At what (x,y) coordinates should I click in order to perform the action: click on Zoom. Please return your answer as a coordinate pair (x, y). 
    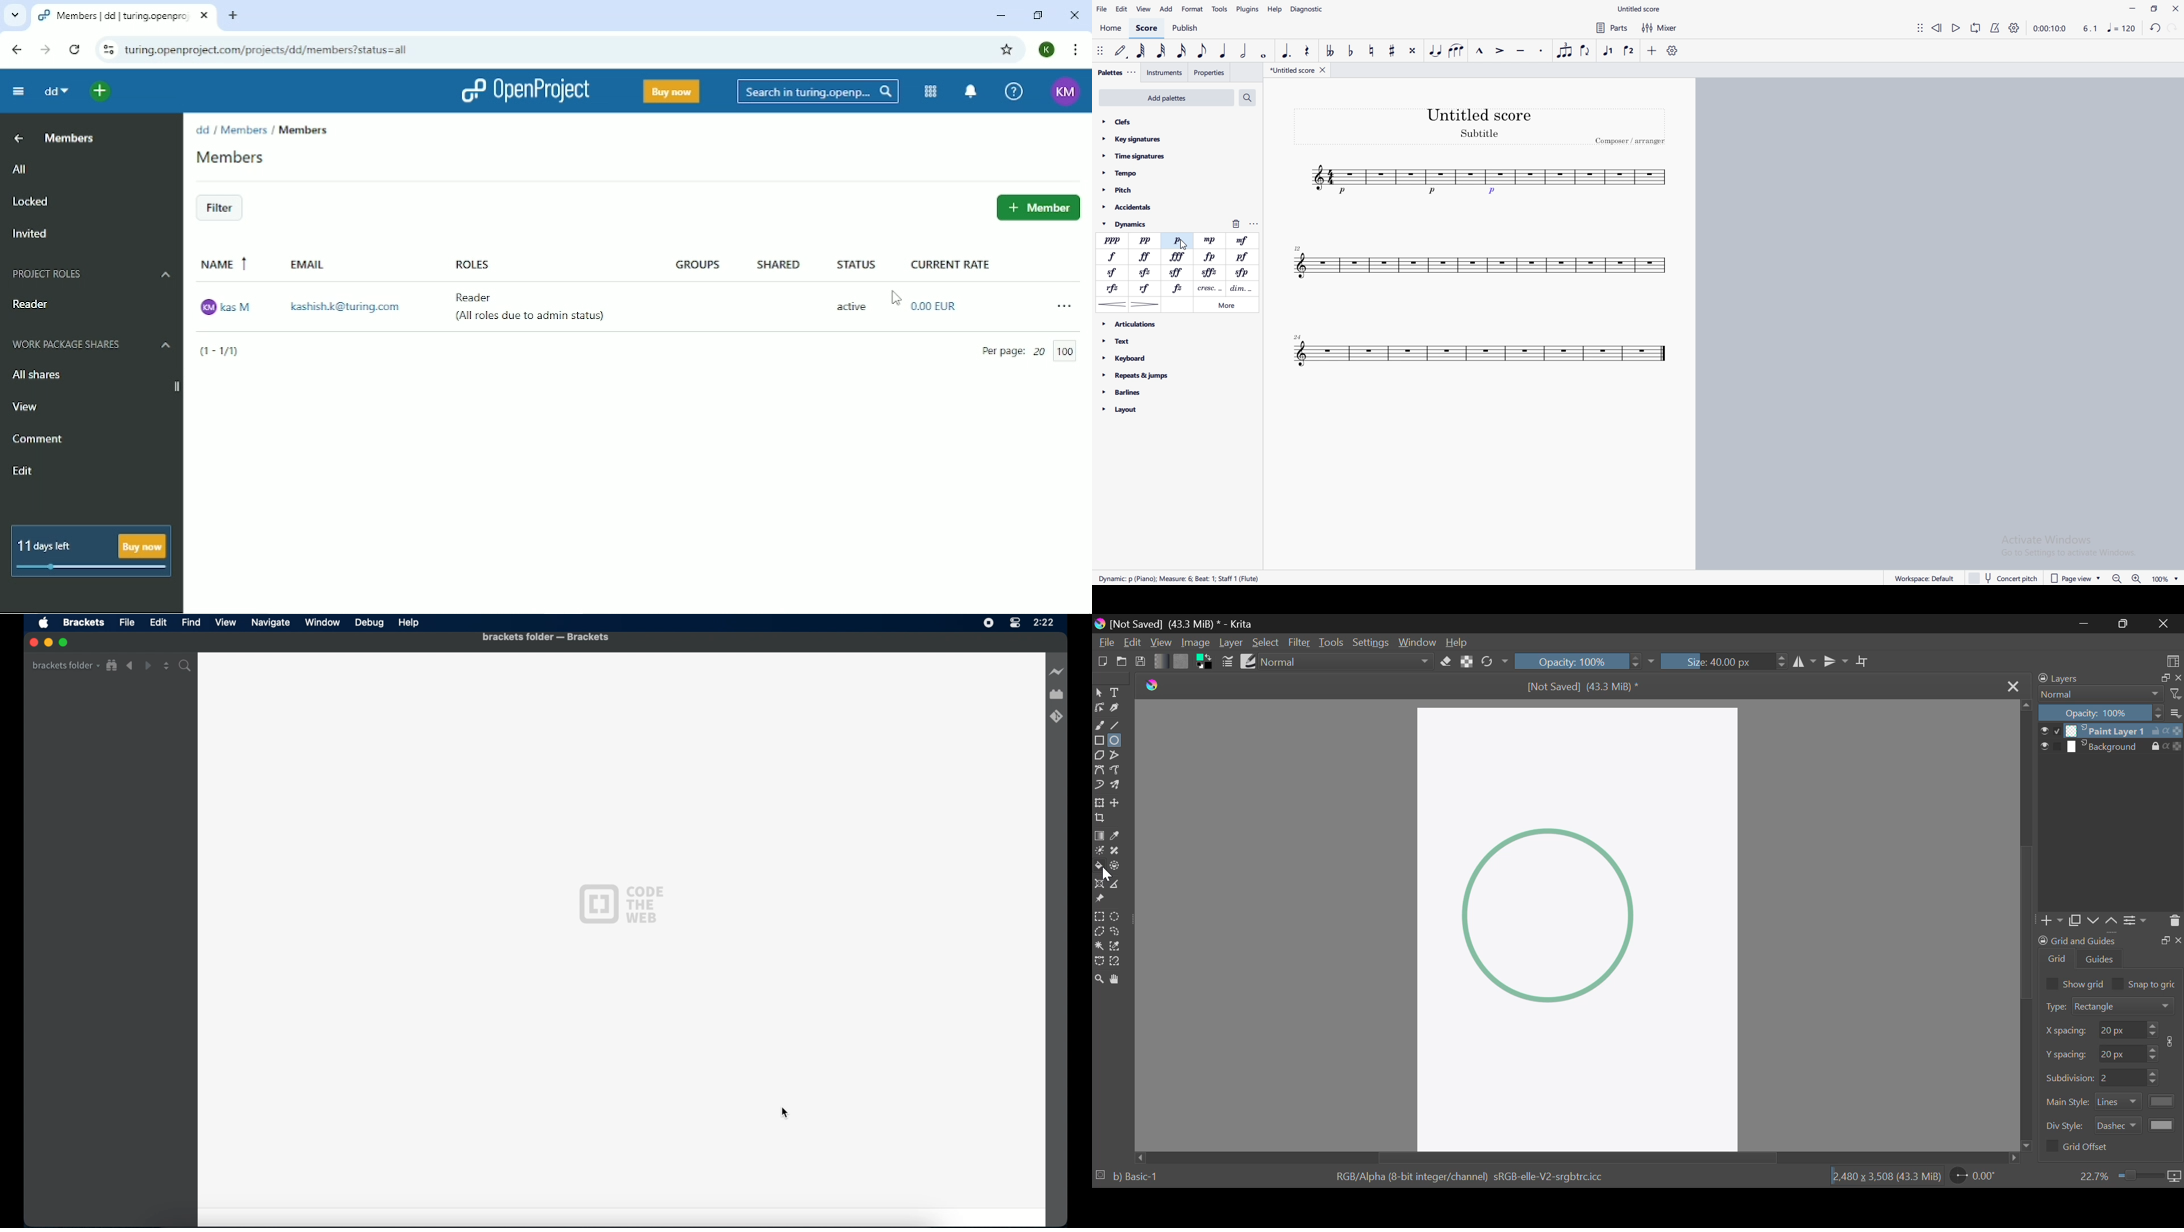
    Looking at the image, I should click on (2130, 1176).